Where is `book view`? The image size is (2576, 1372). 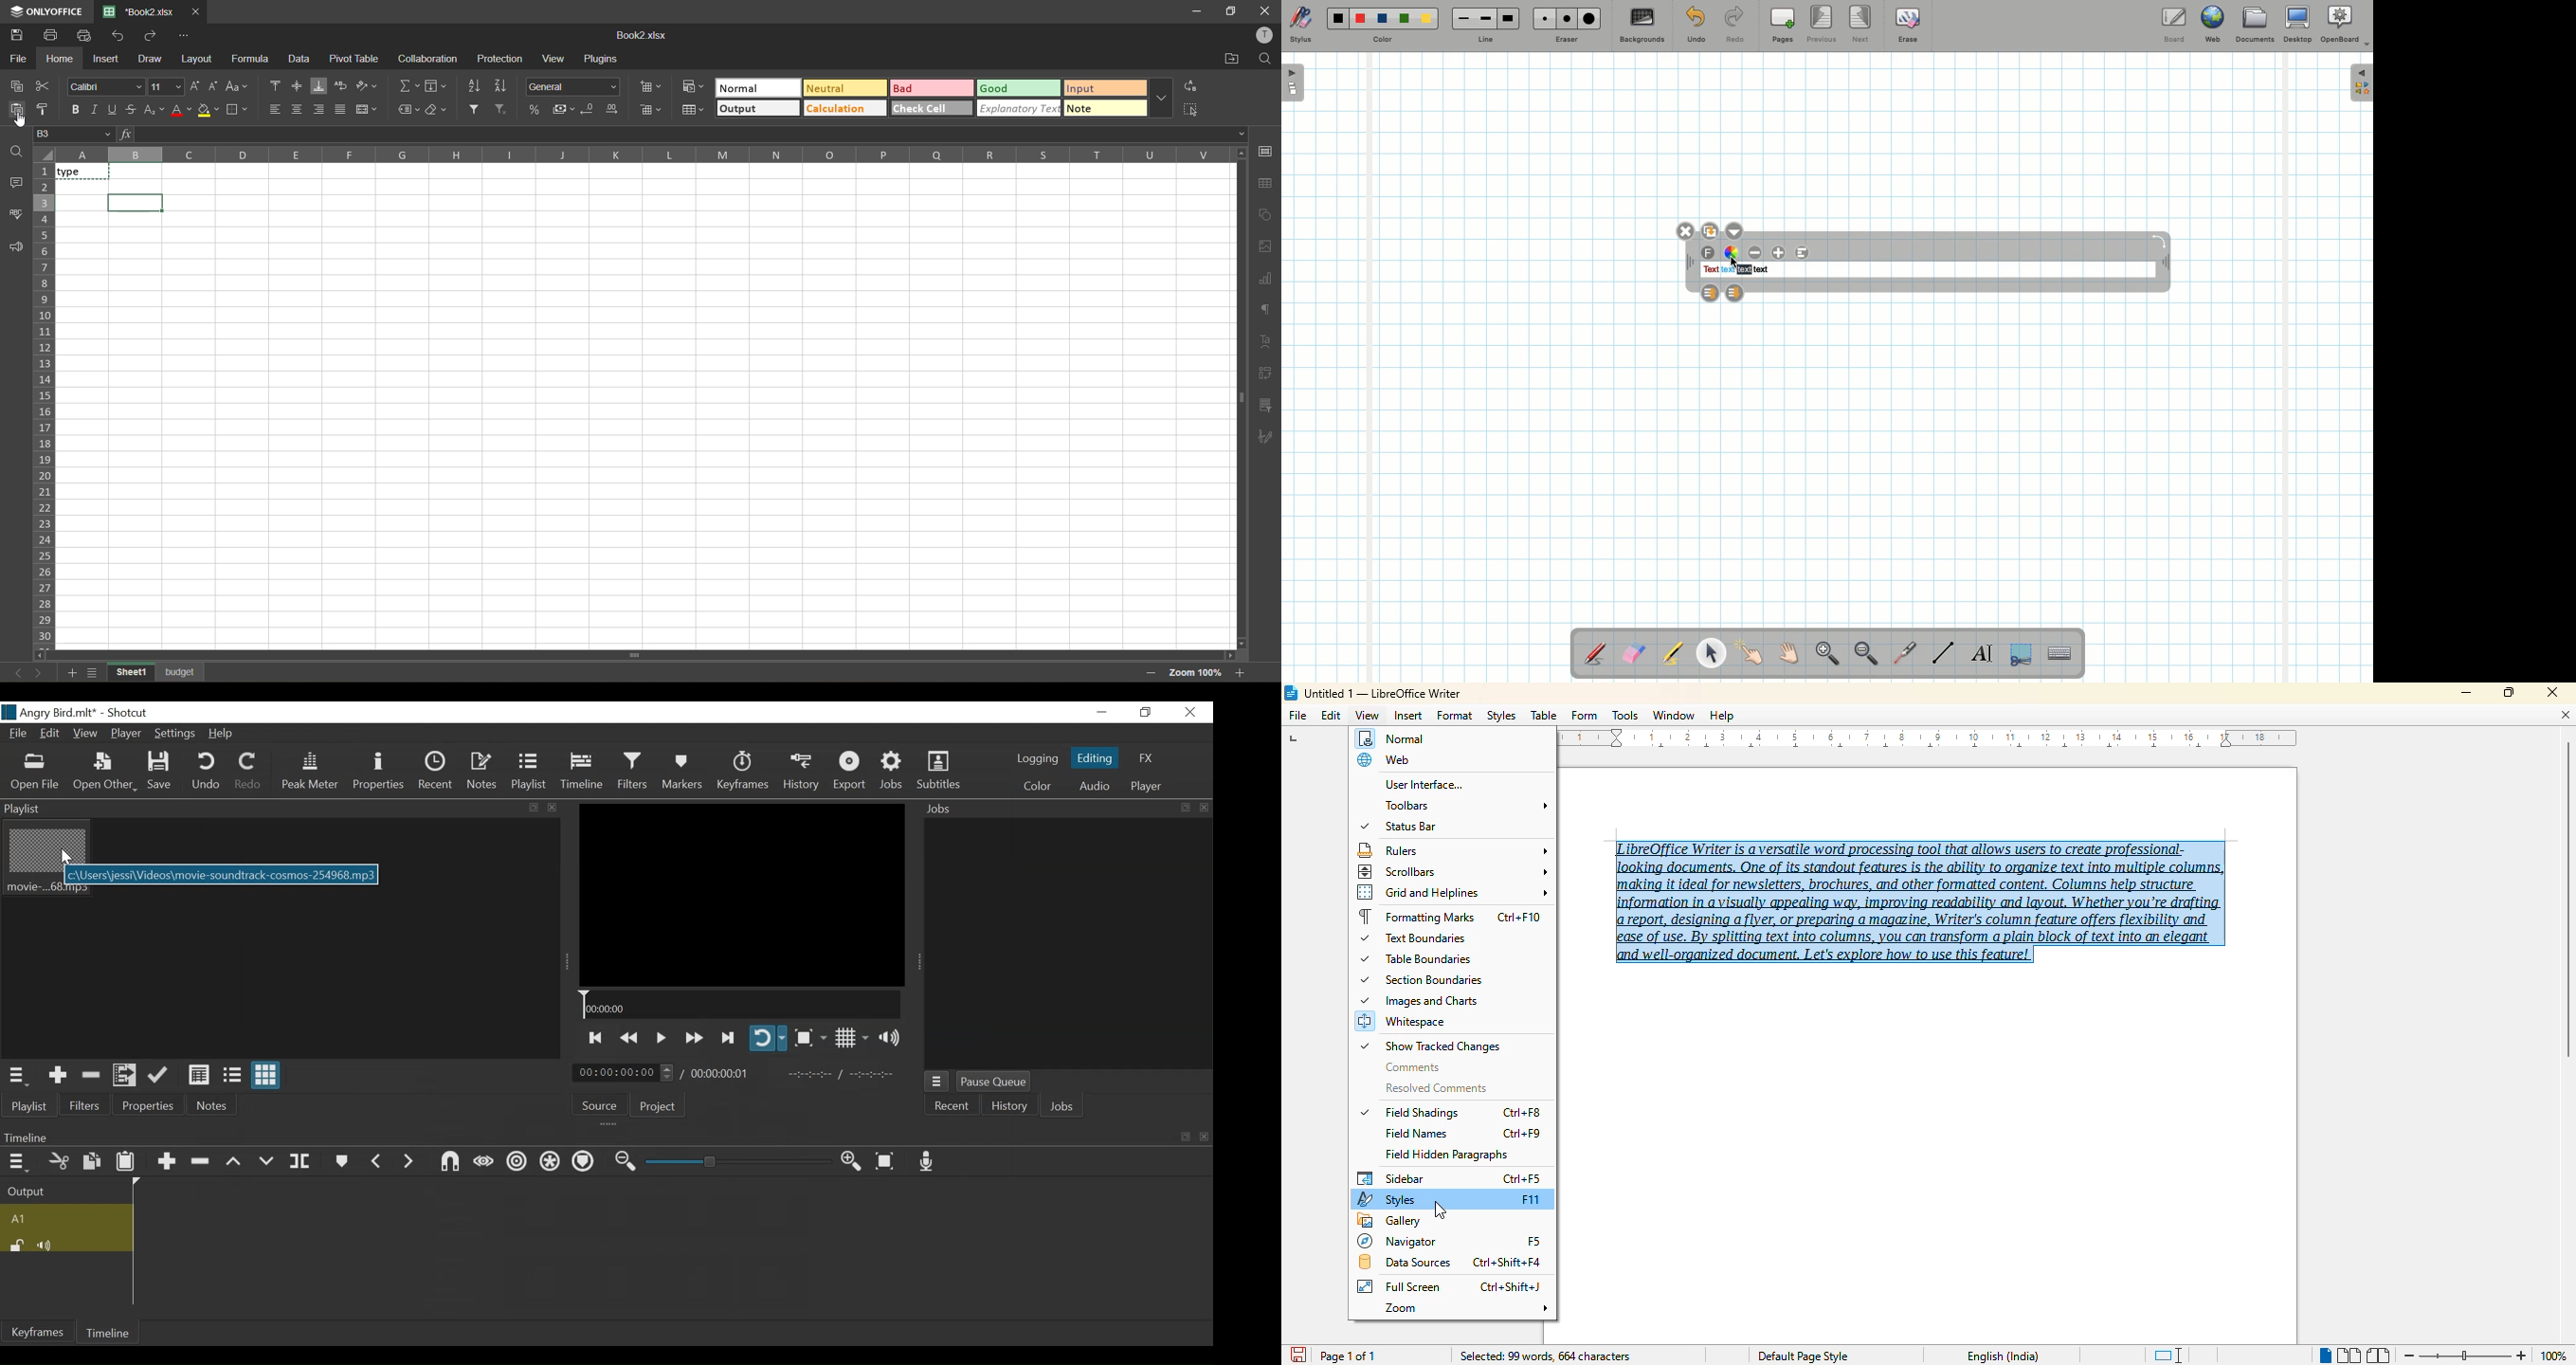
book view is located at coordinates (2378, 1356).